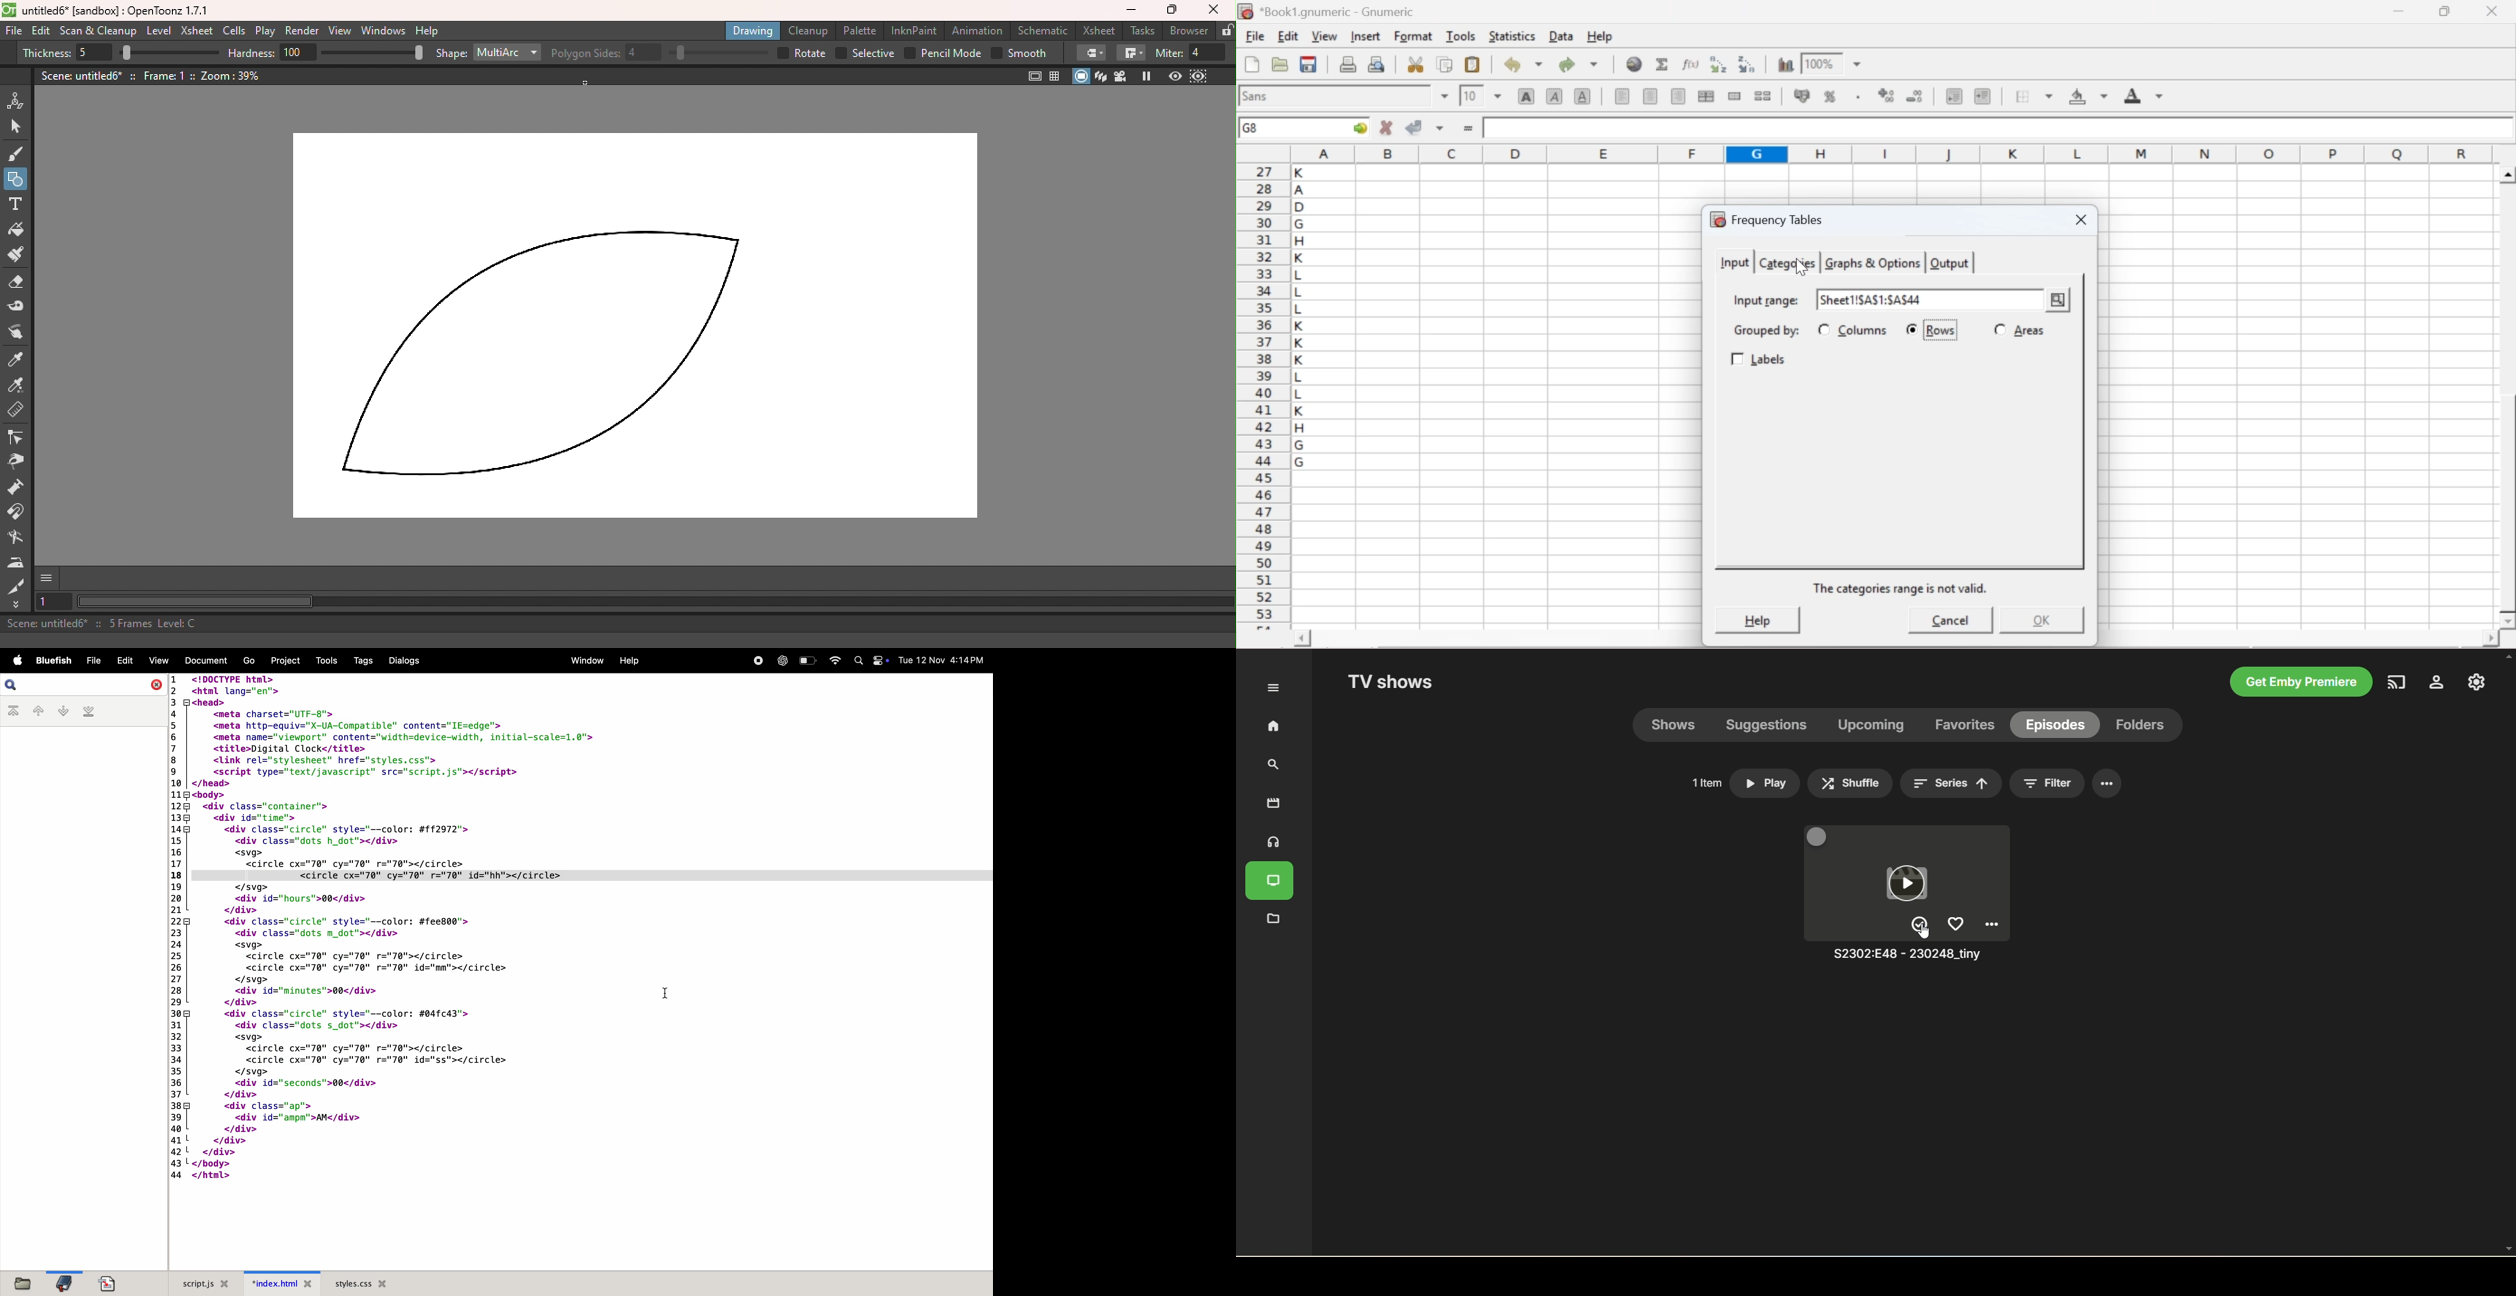  I want to click on underline, so click(1583, 95).